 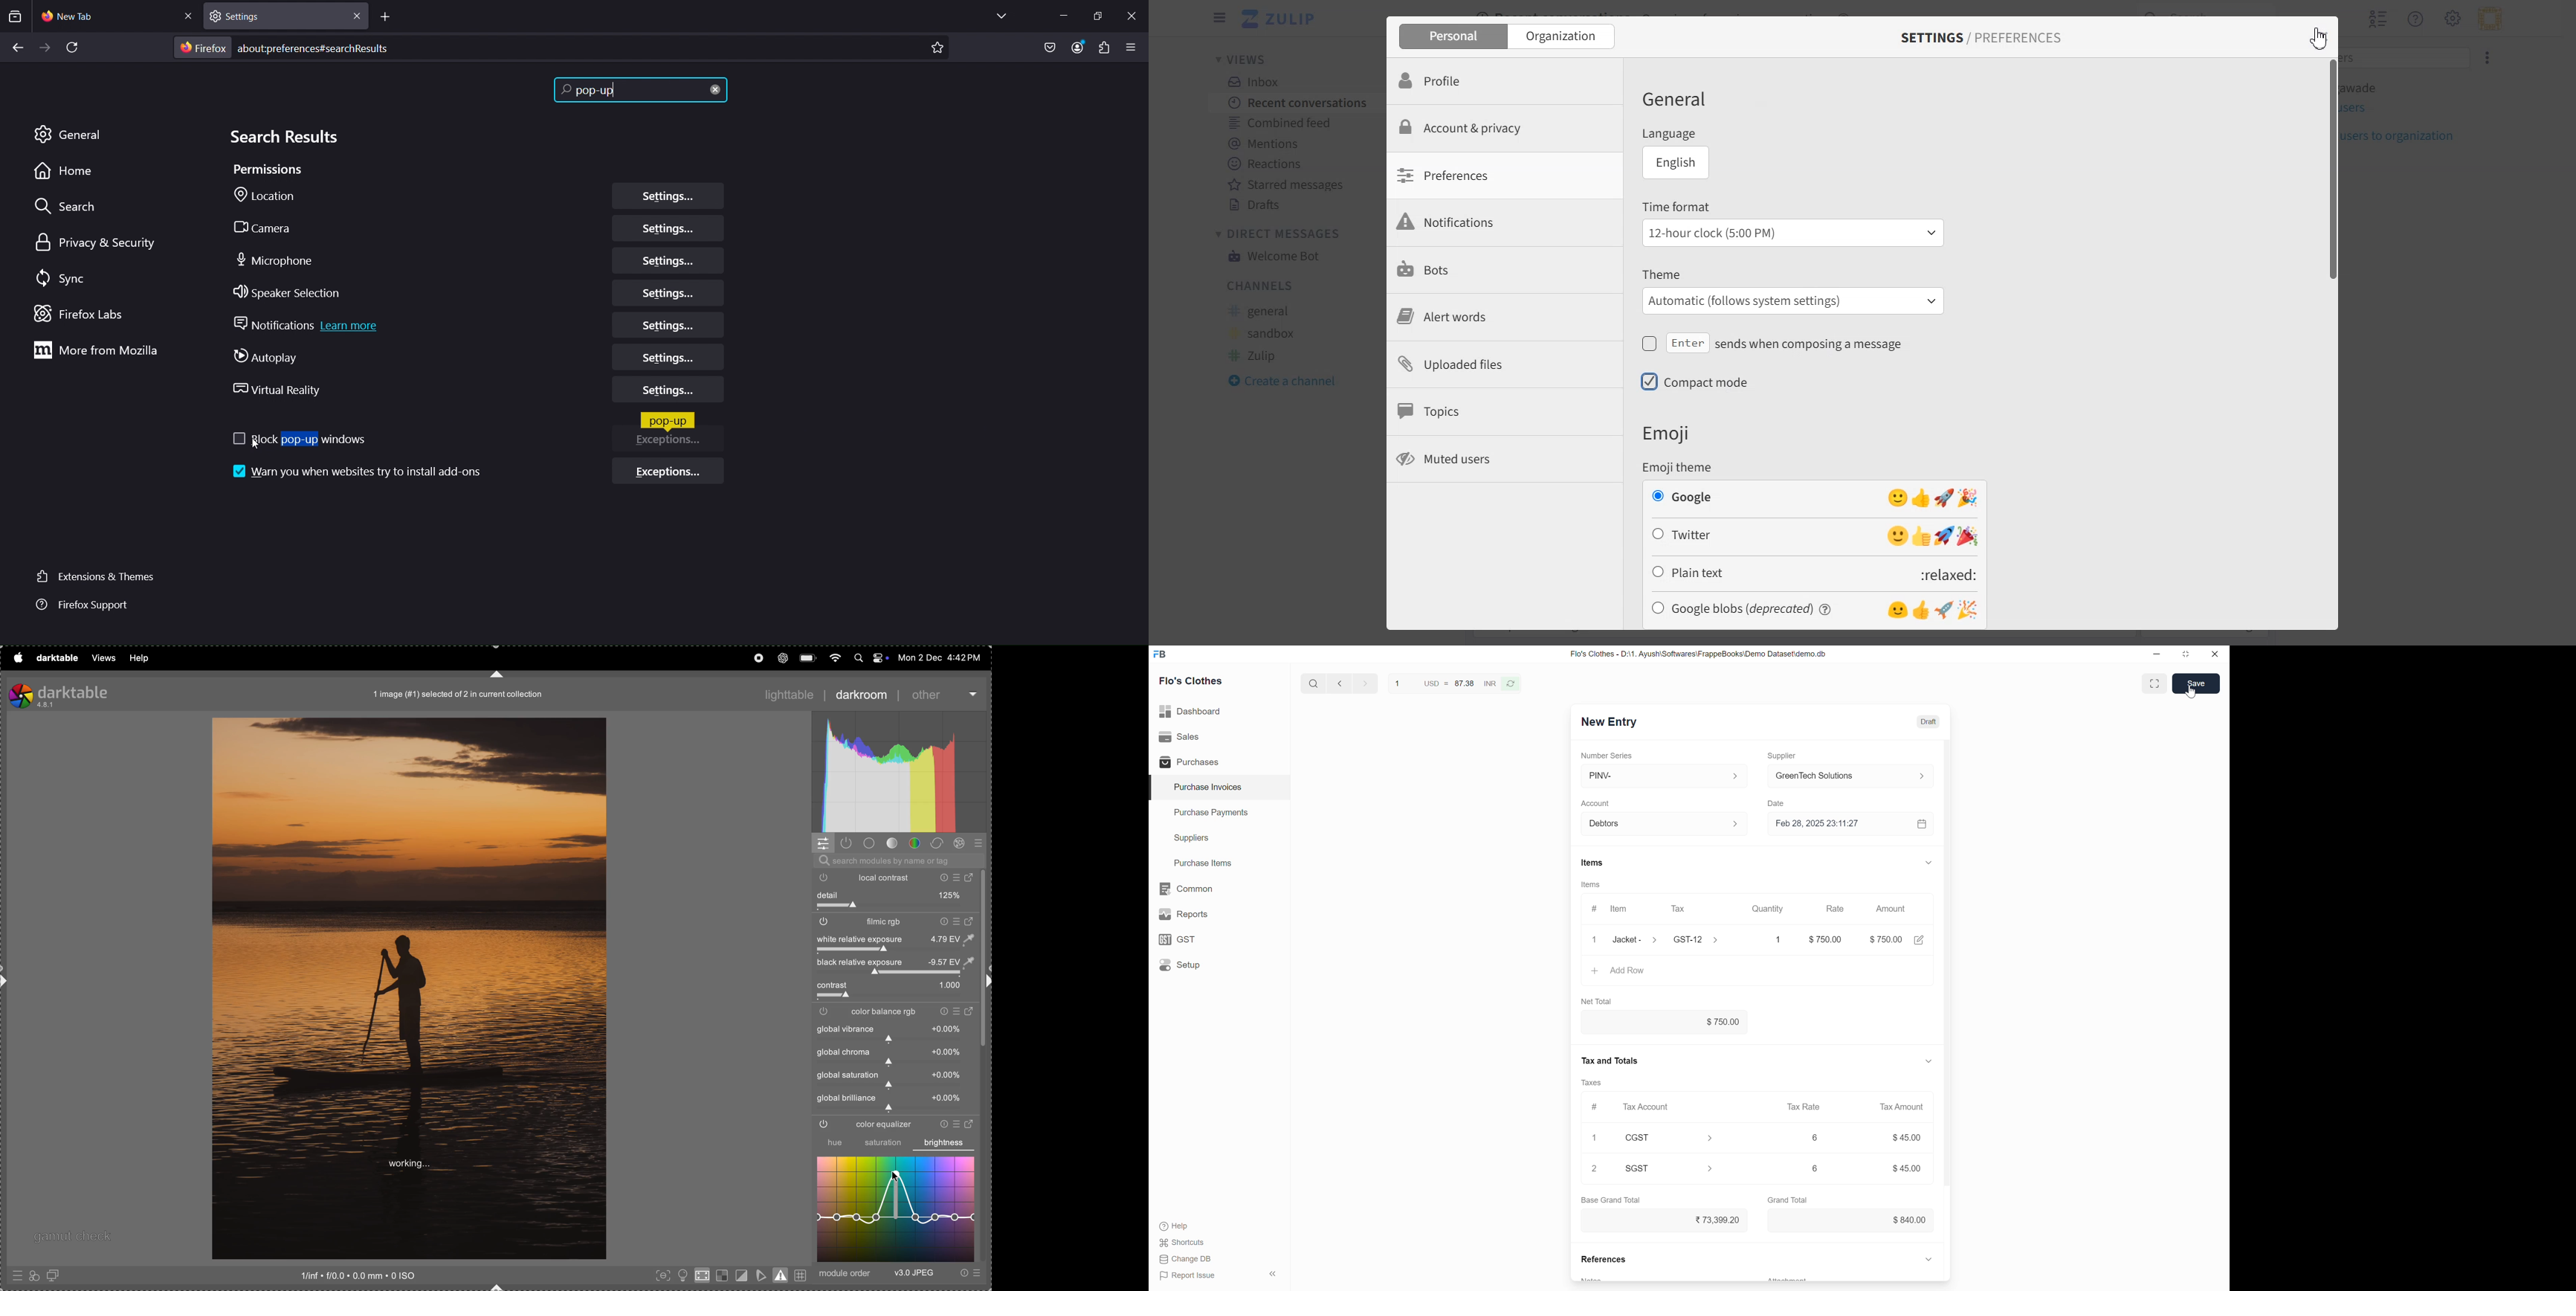 What do you see at coordinates (897, 895) in the screenshot?
I see `detail` at bounding box center [897, 895].